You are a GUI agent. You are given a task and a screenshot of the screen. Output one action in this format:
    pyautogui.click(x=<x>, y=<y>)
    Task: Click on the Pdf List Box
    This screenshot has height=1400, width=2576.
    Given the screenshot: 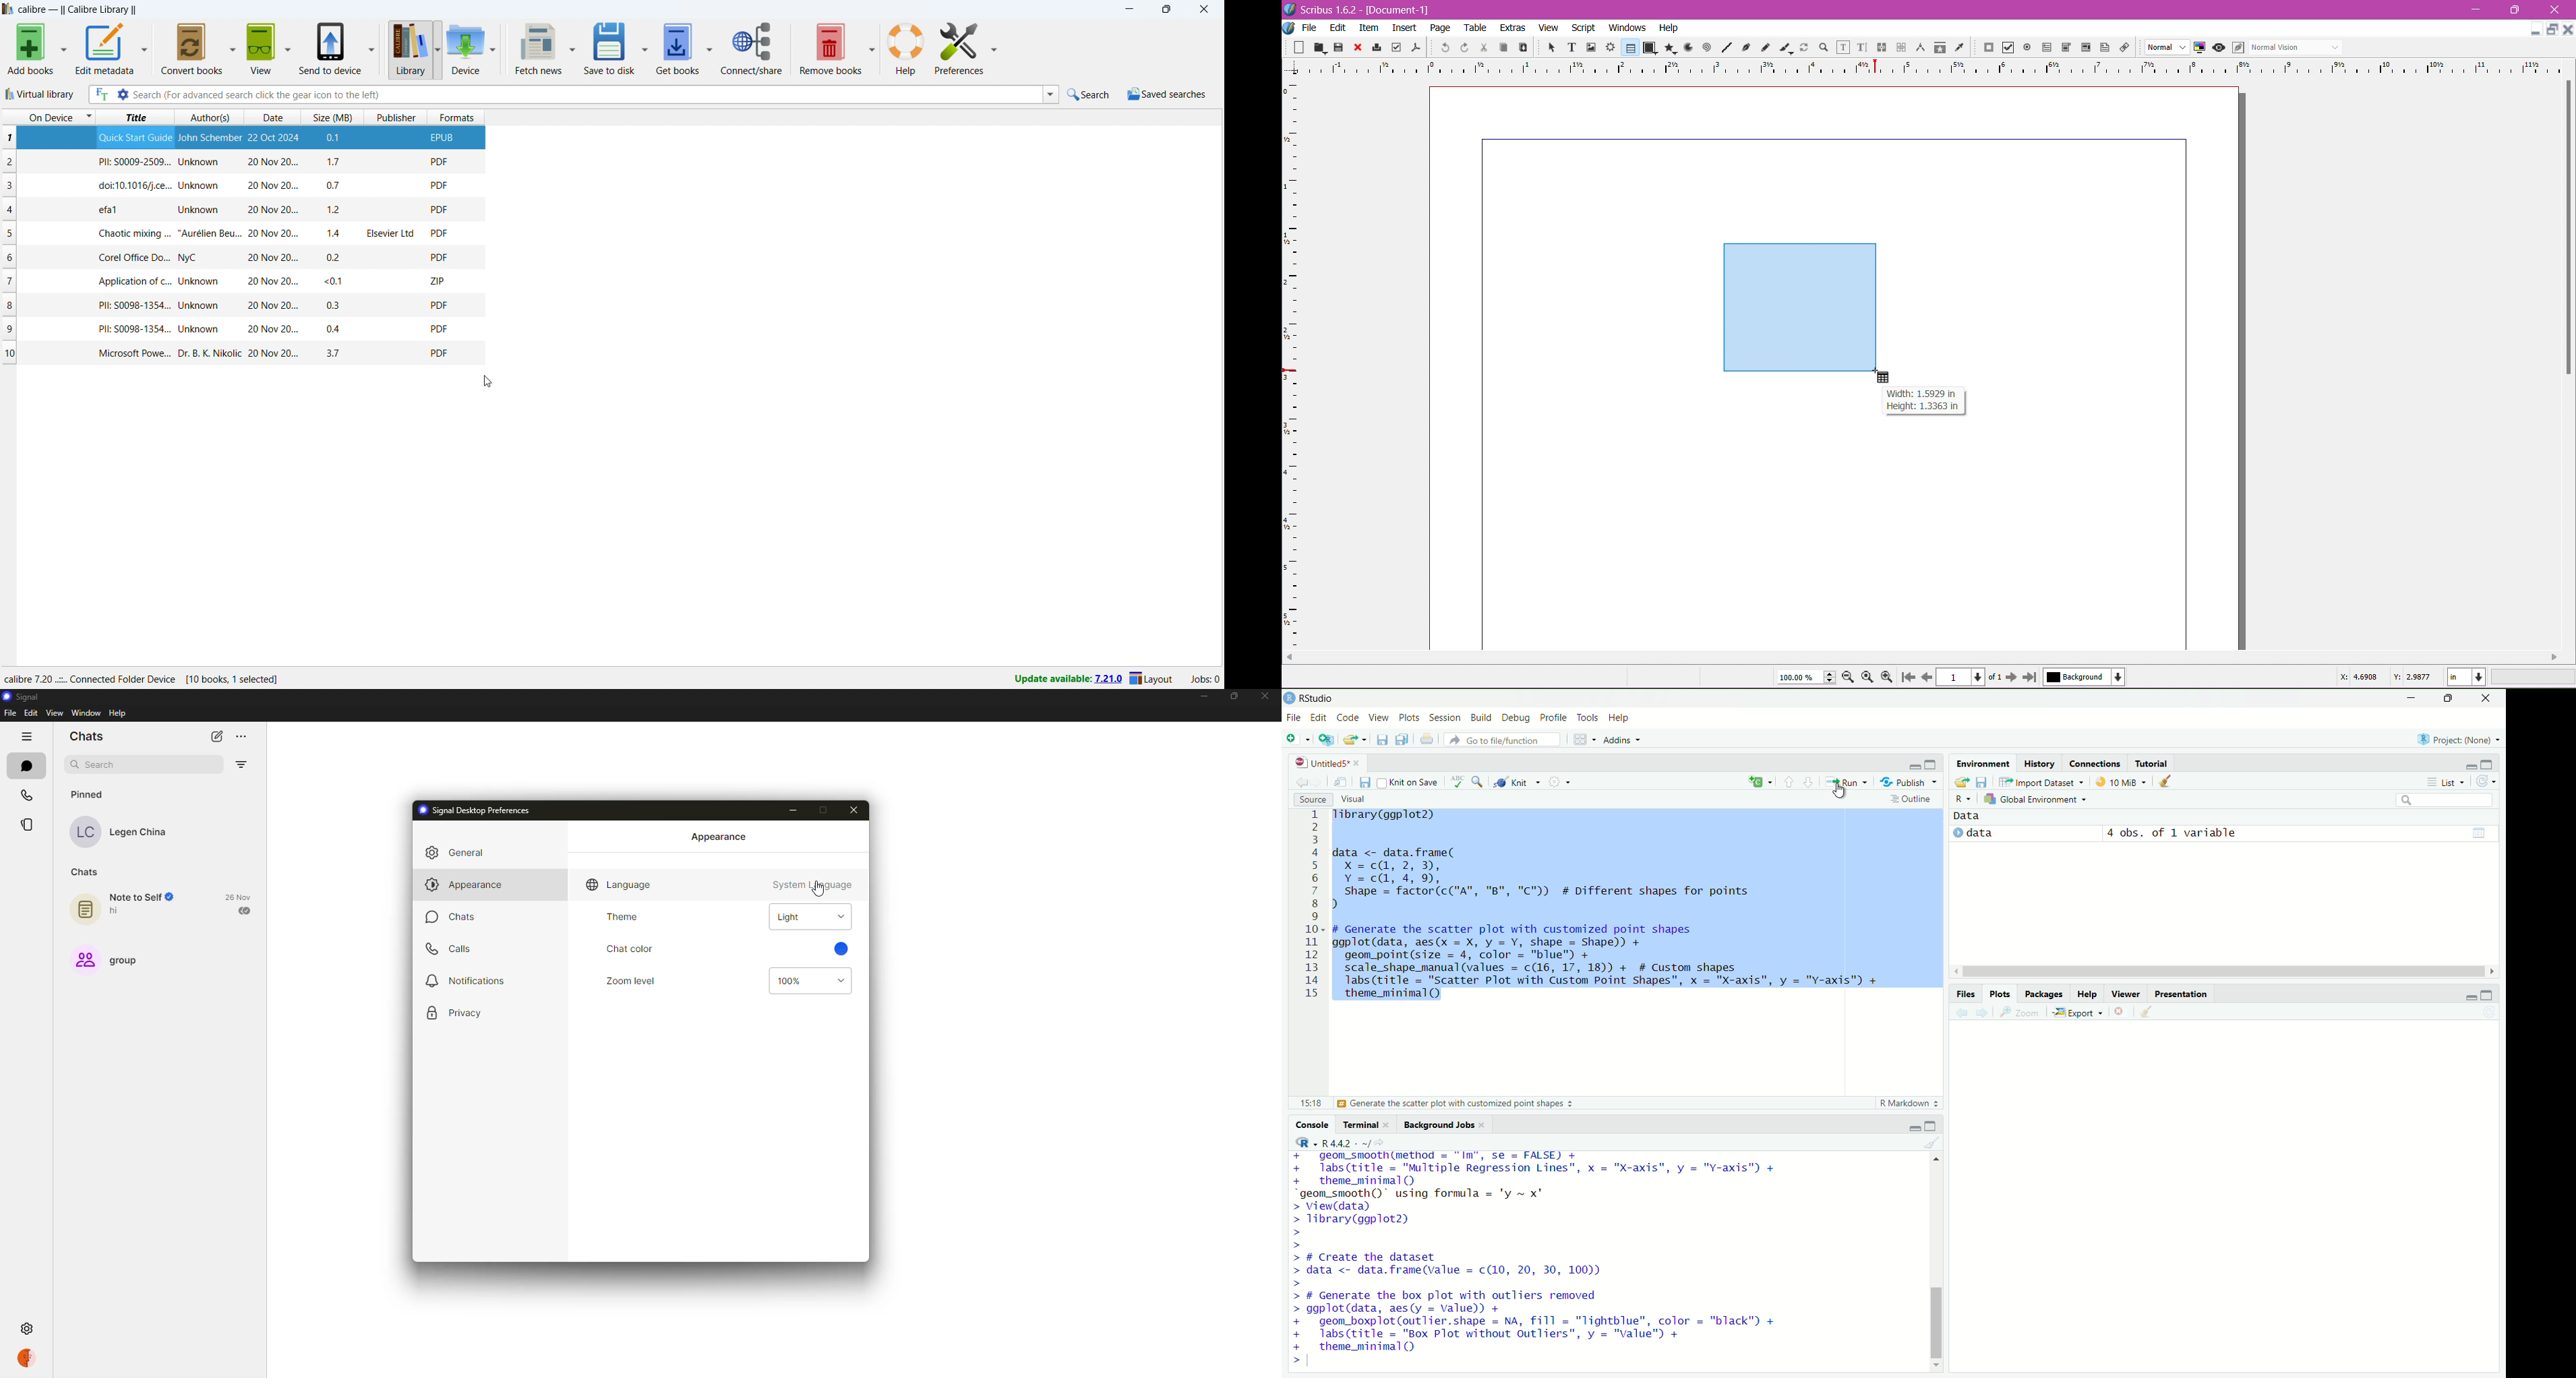 What is the action you would take?
    pyautogui.click(x=2084, y=48)
    